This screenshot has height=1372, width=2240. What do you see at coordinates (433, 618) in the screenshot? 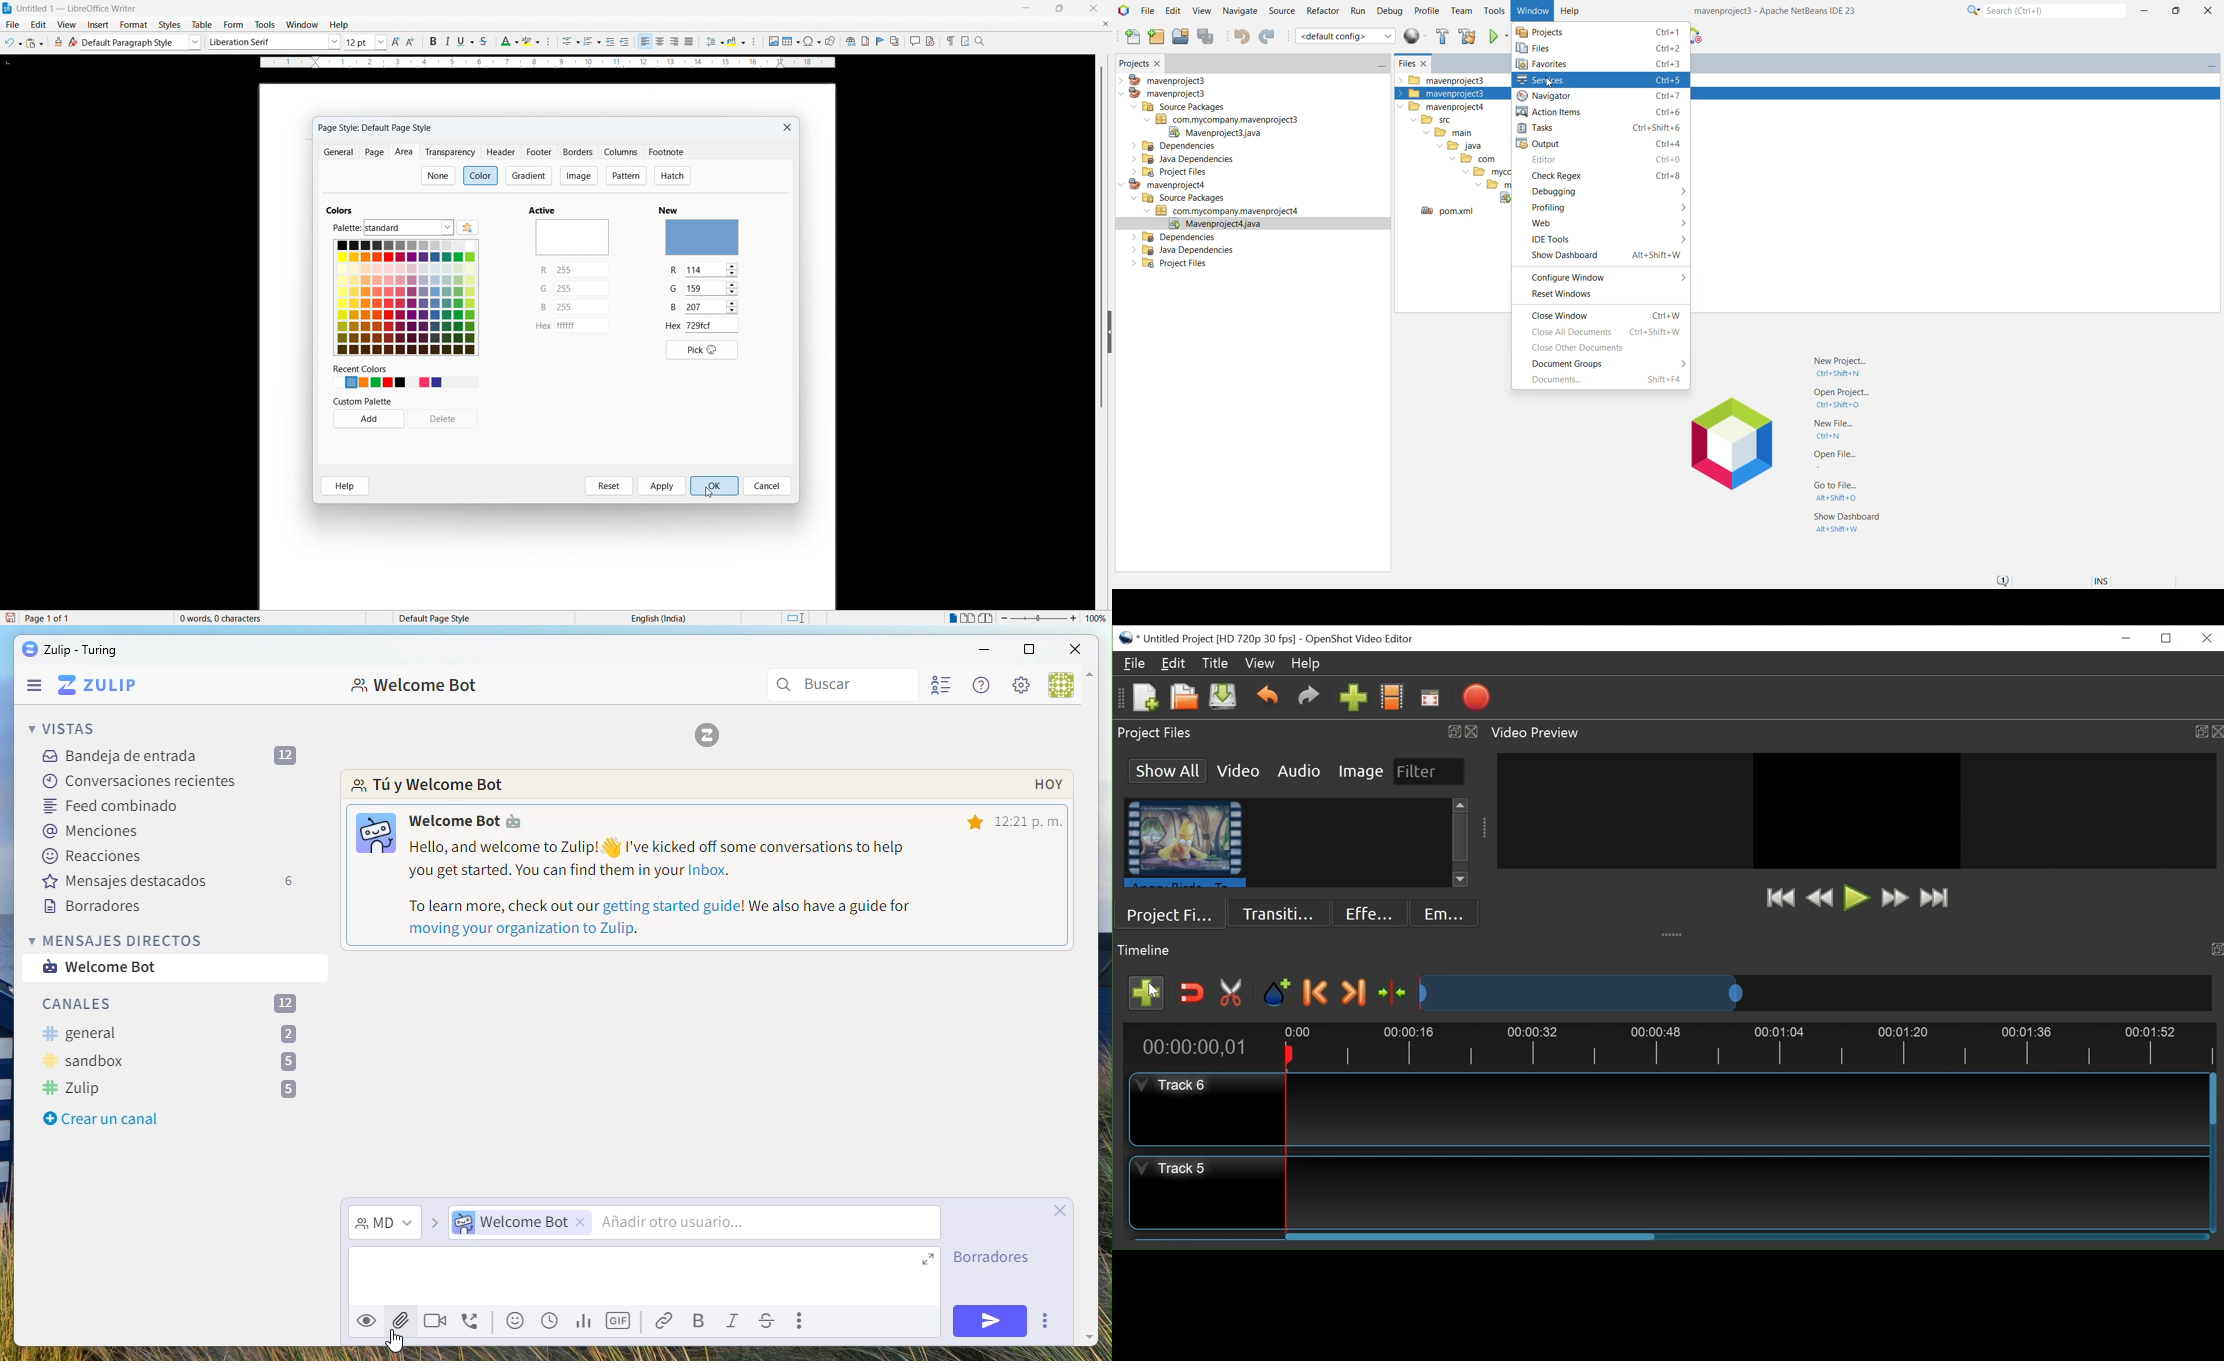
I see `Default page style ` at bounding box center [433, 618].